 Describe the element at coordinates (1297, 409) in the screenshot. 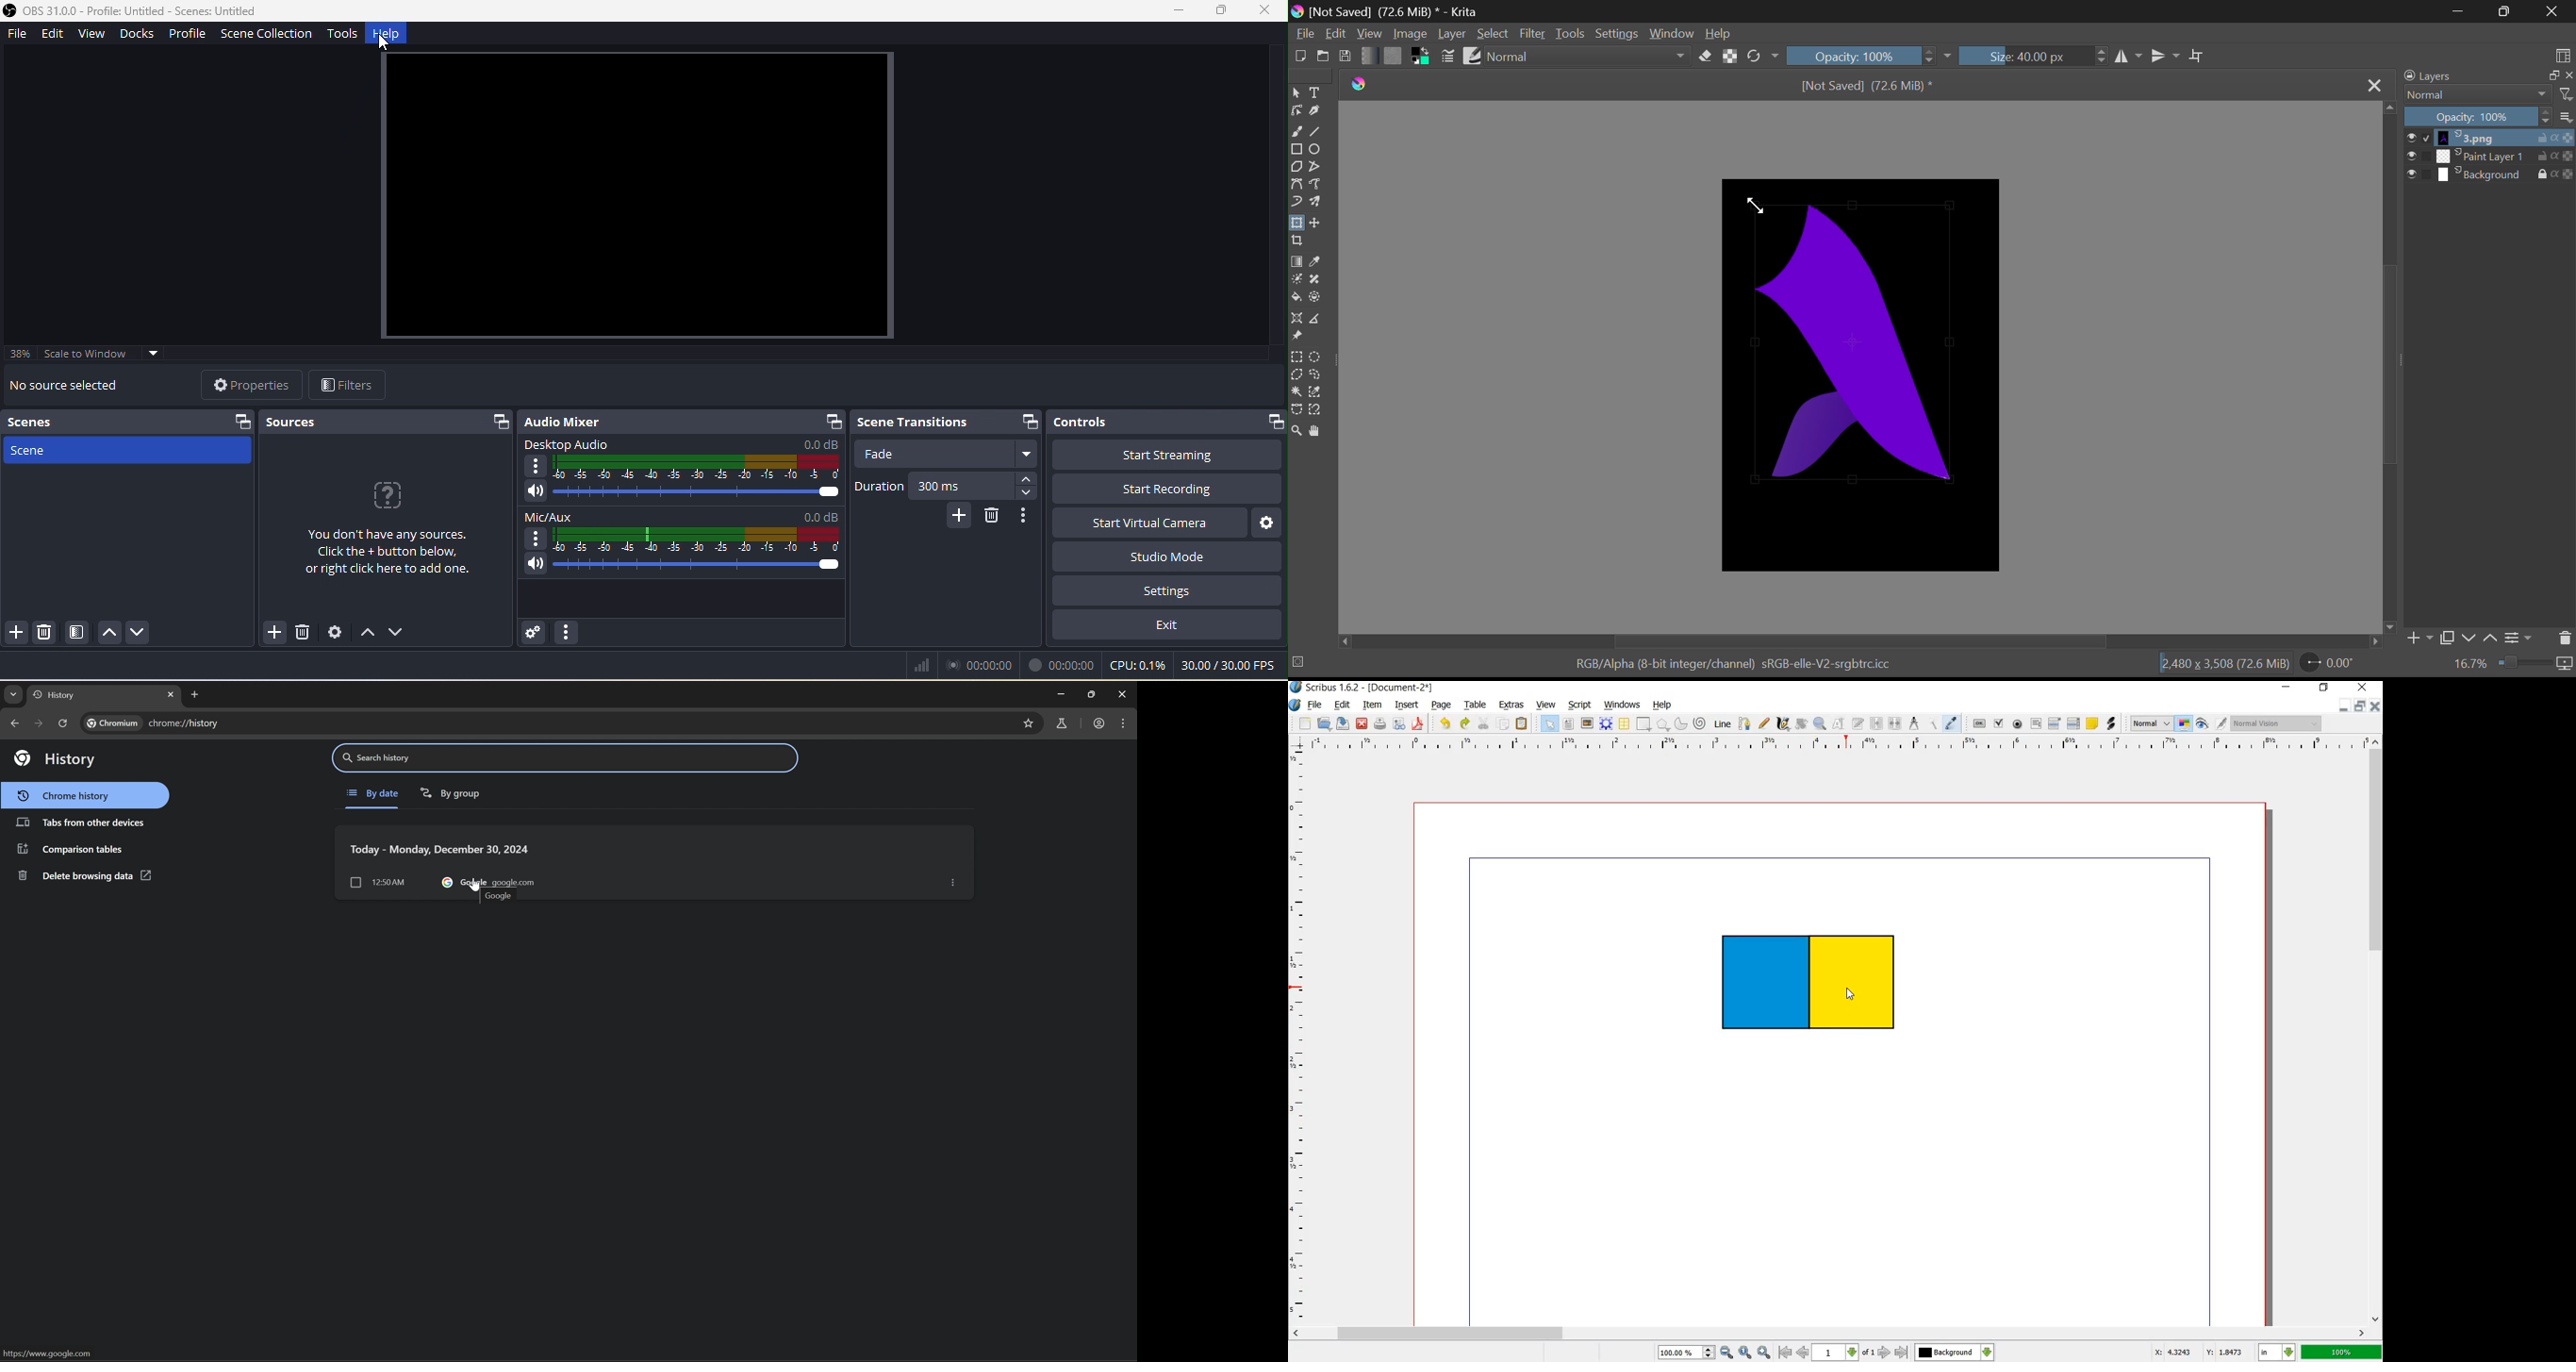

I see `Bezier Curve Selection` at that location.